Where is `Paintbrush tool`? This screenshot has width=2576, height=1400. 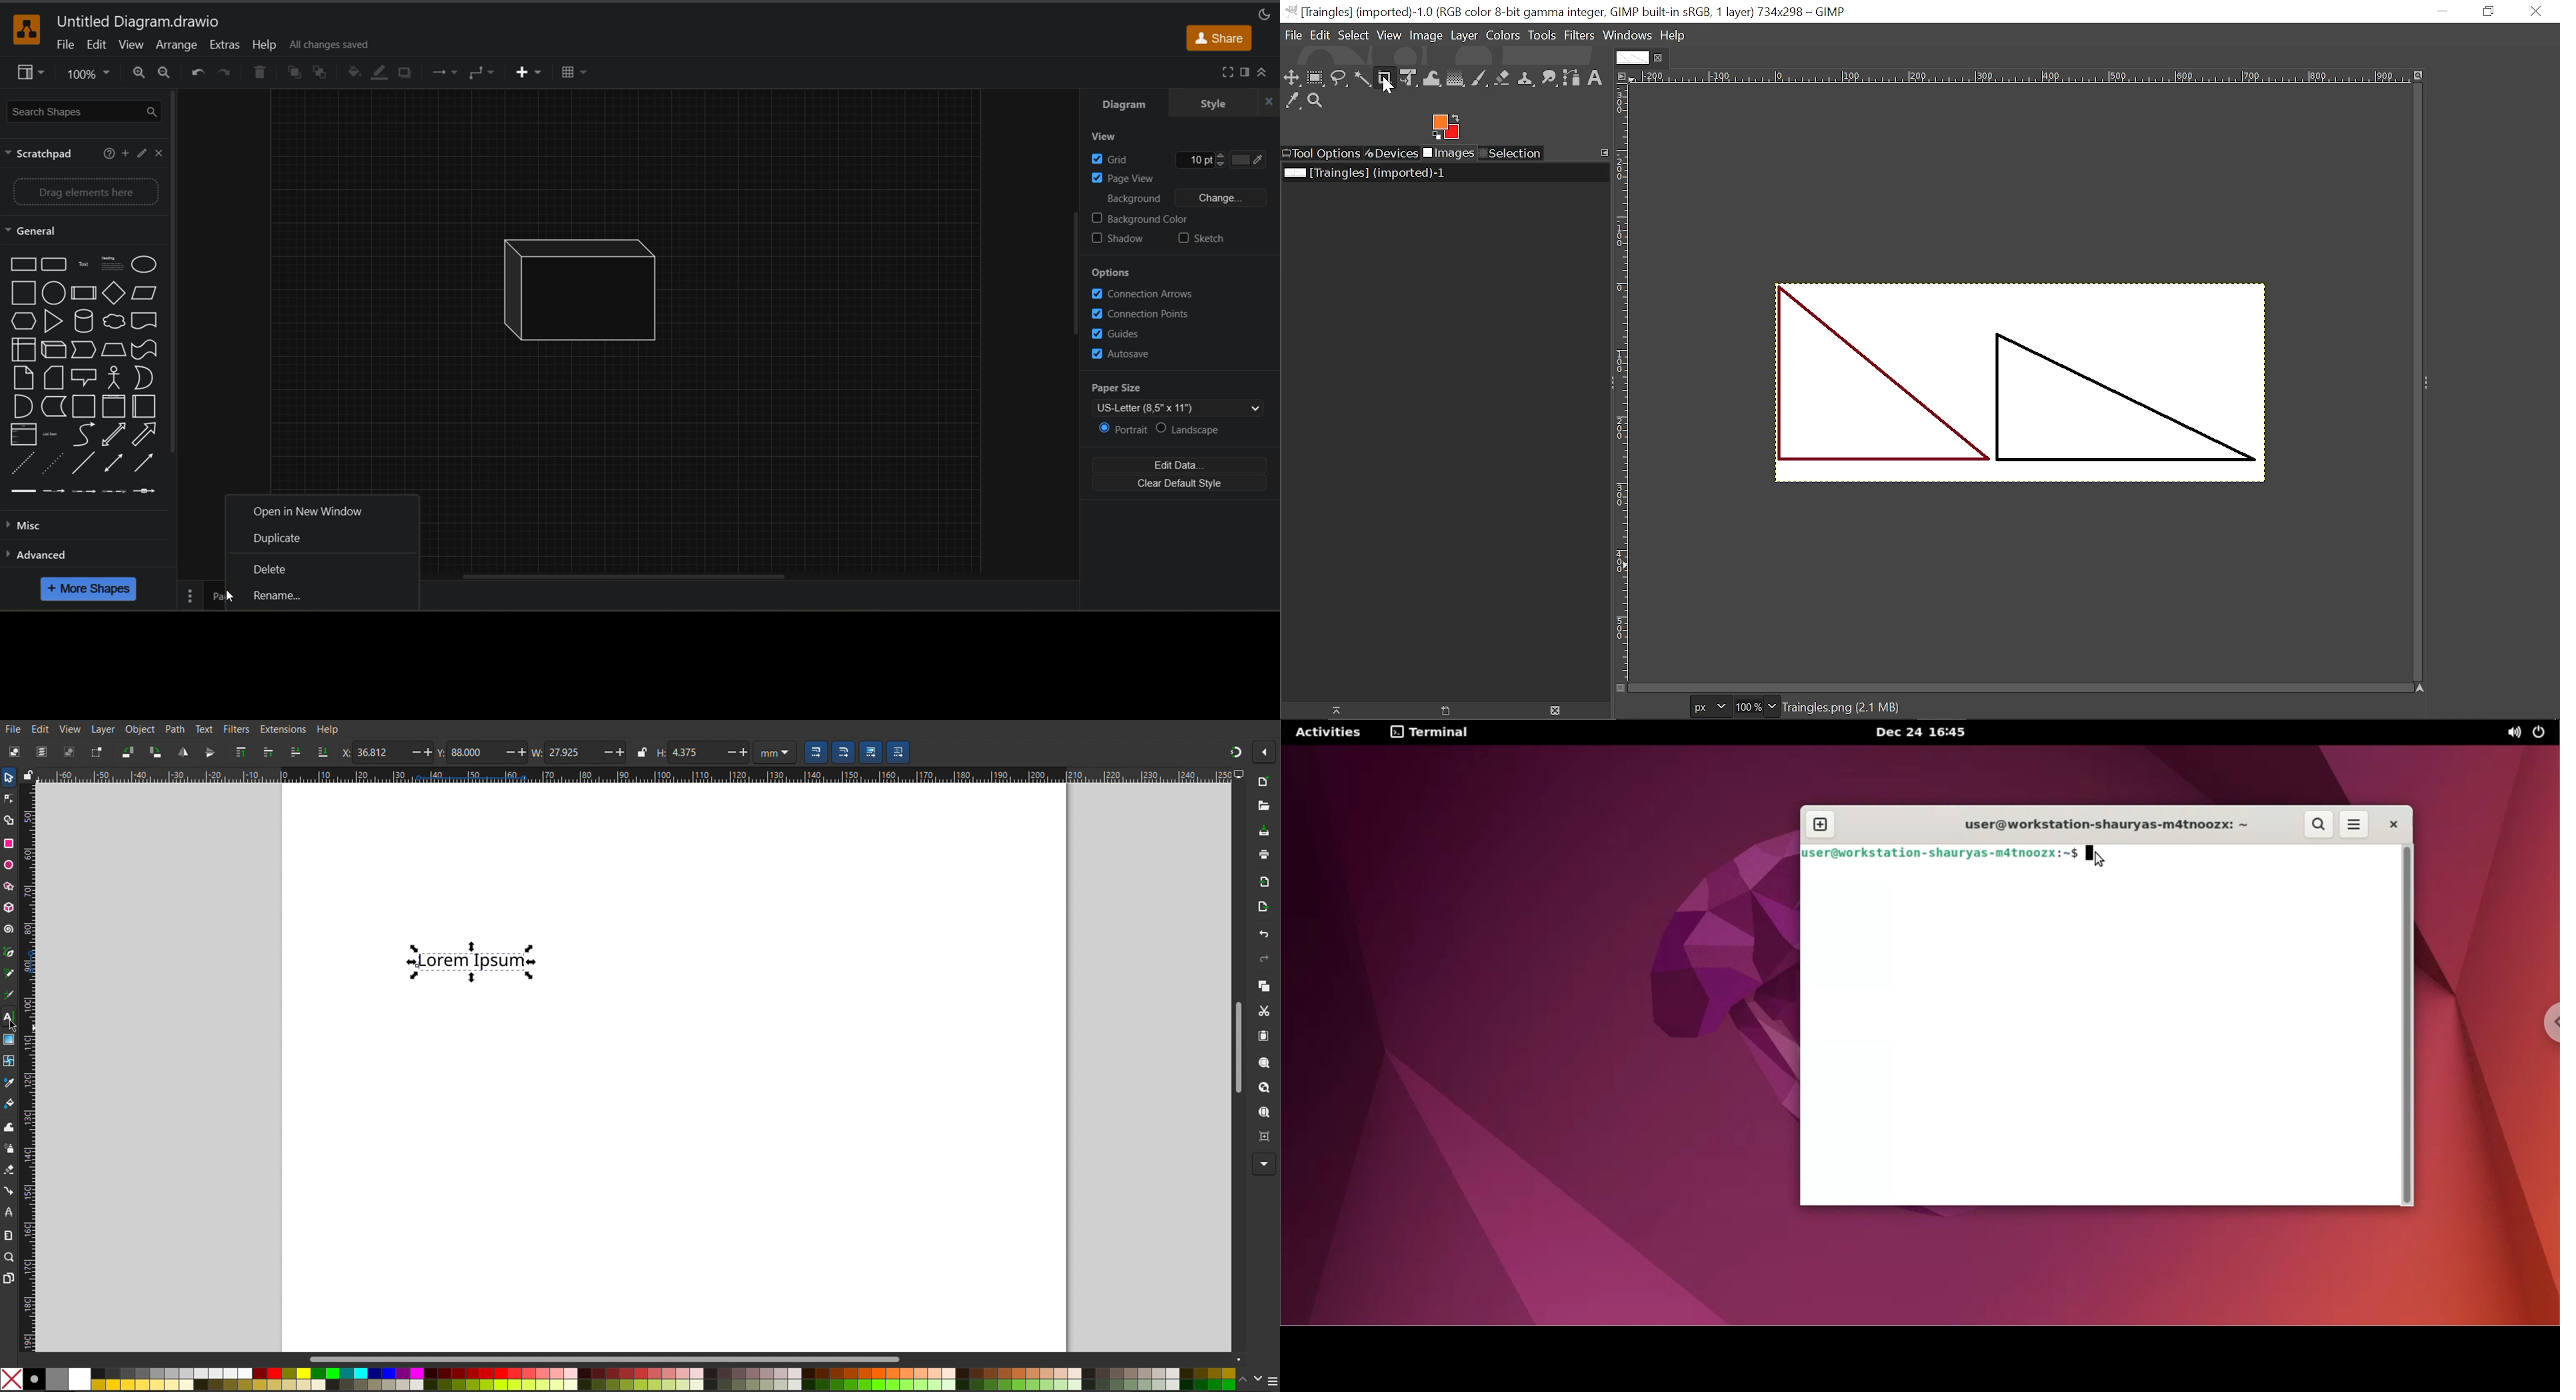
Paintbrush tool is located at coordinates (1479, 79).